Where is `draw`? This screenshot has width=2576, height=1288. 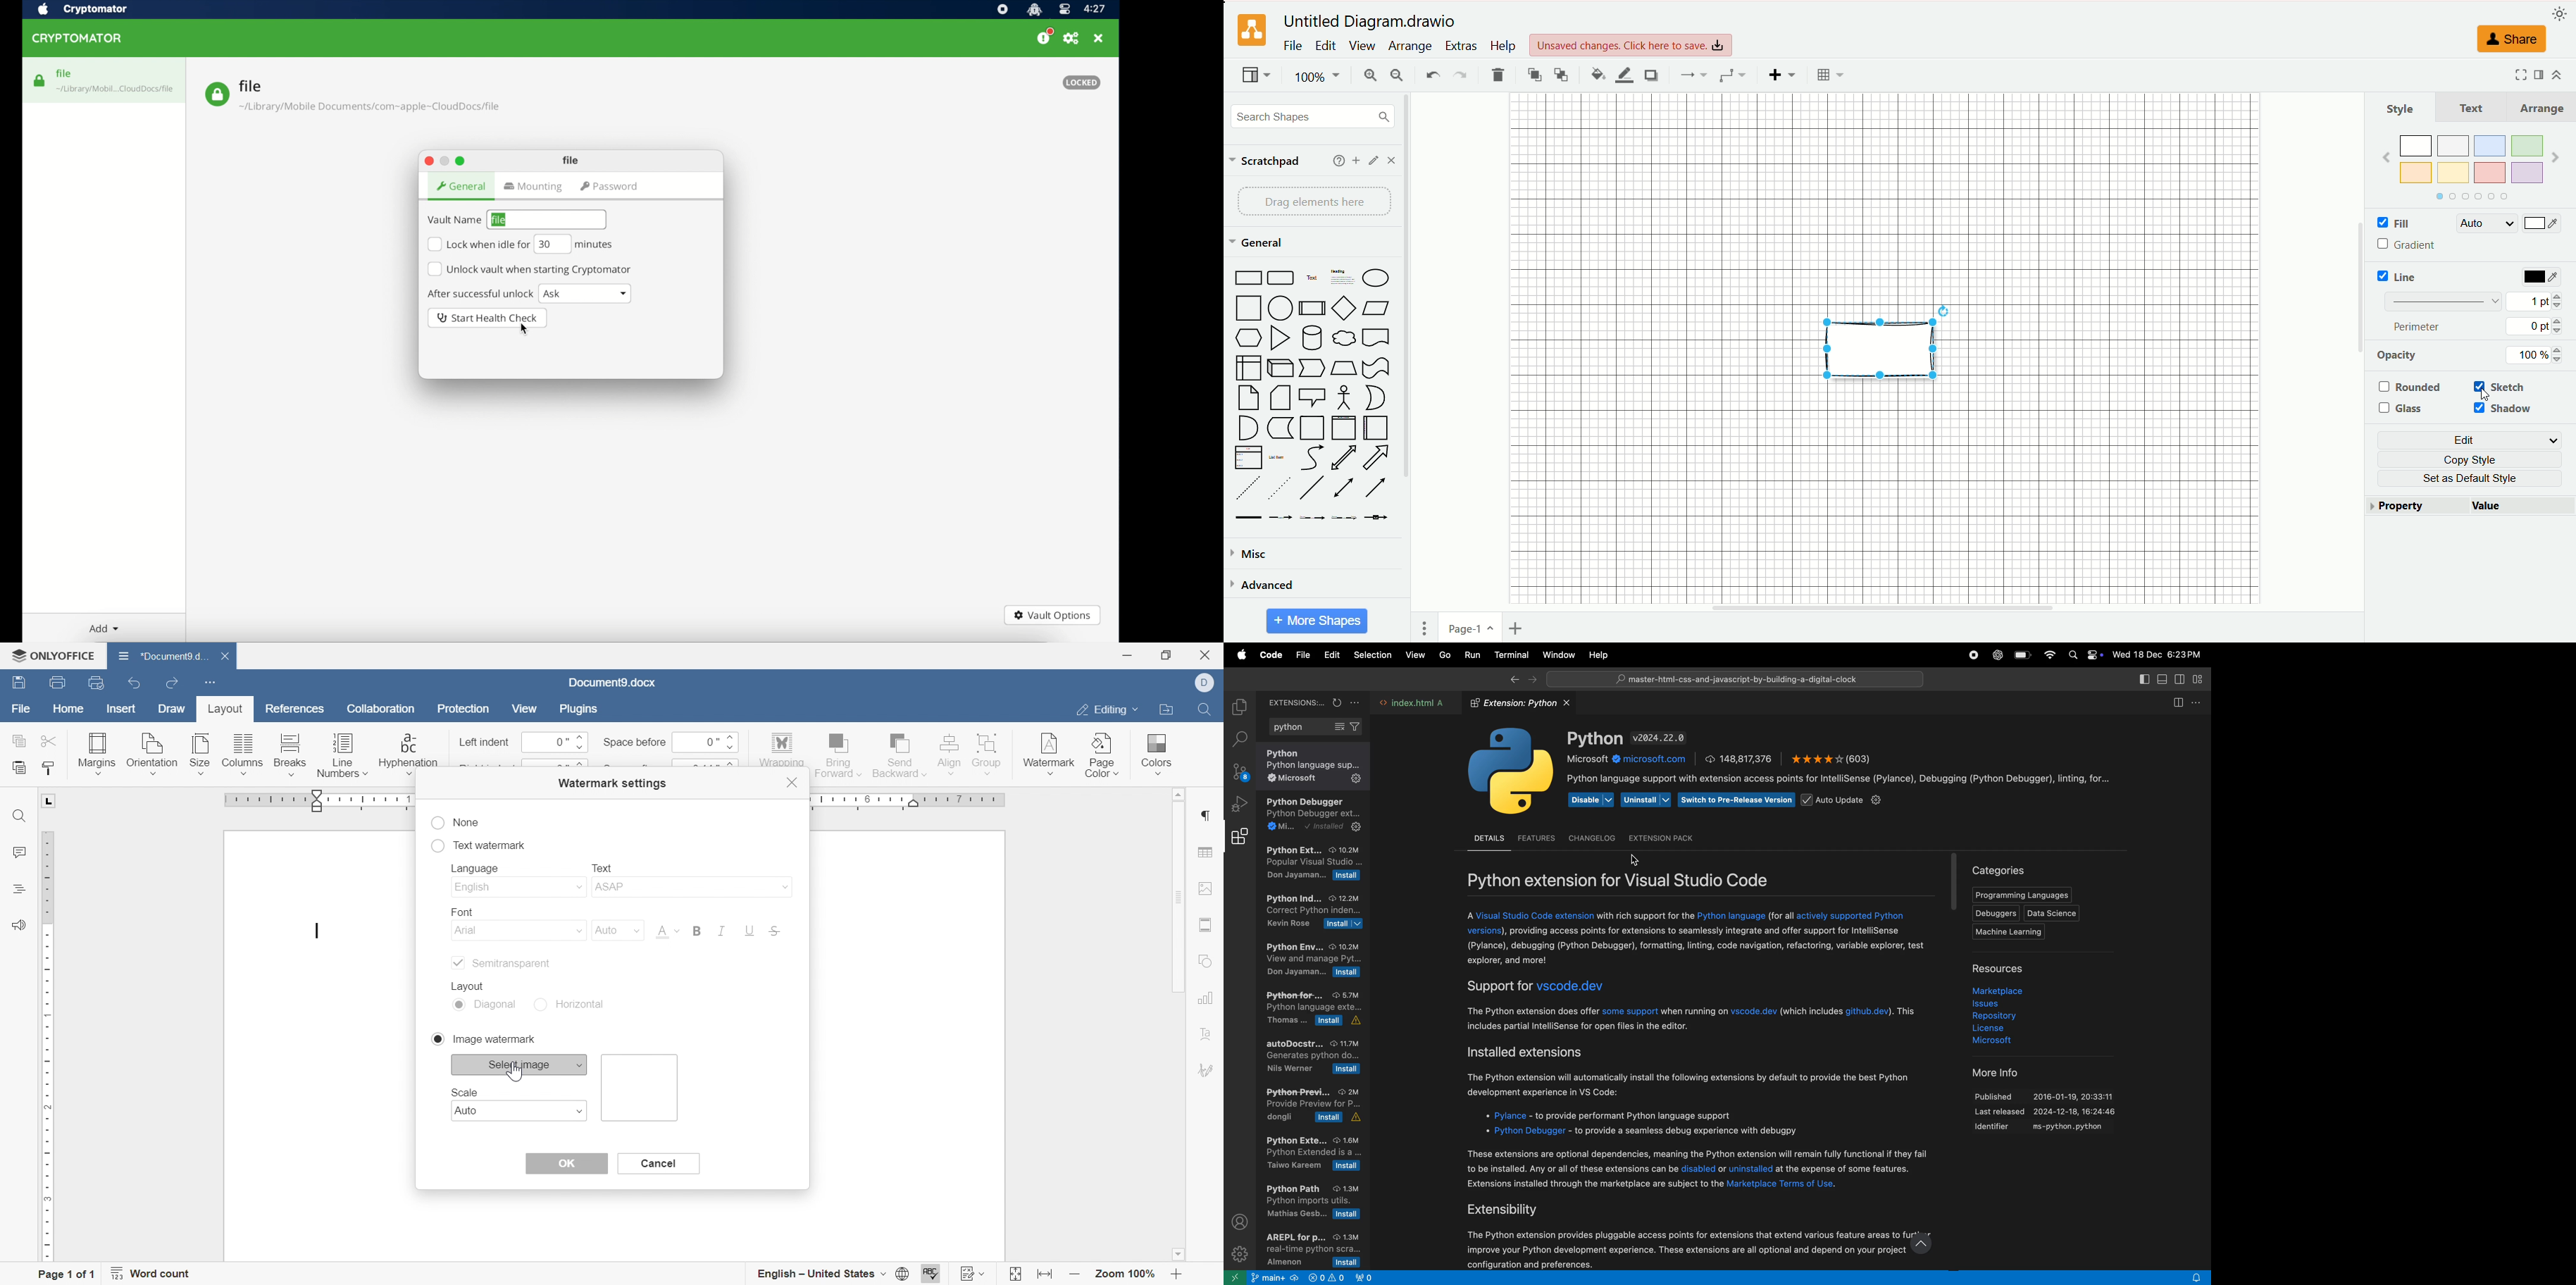
draw is located at coordinates (173, 709).